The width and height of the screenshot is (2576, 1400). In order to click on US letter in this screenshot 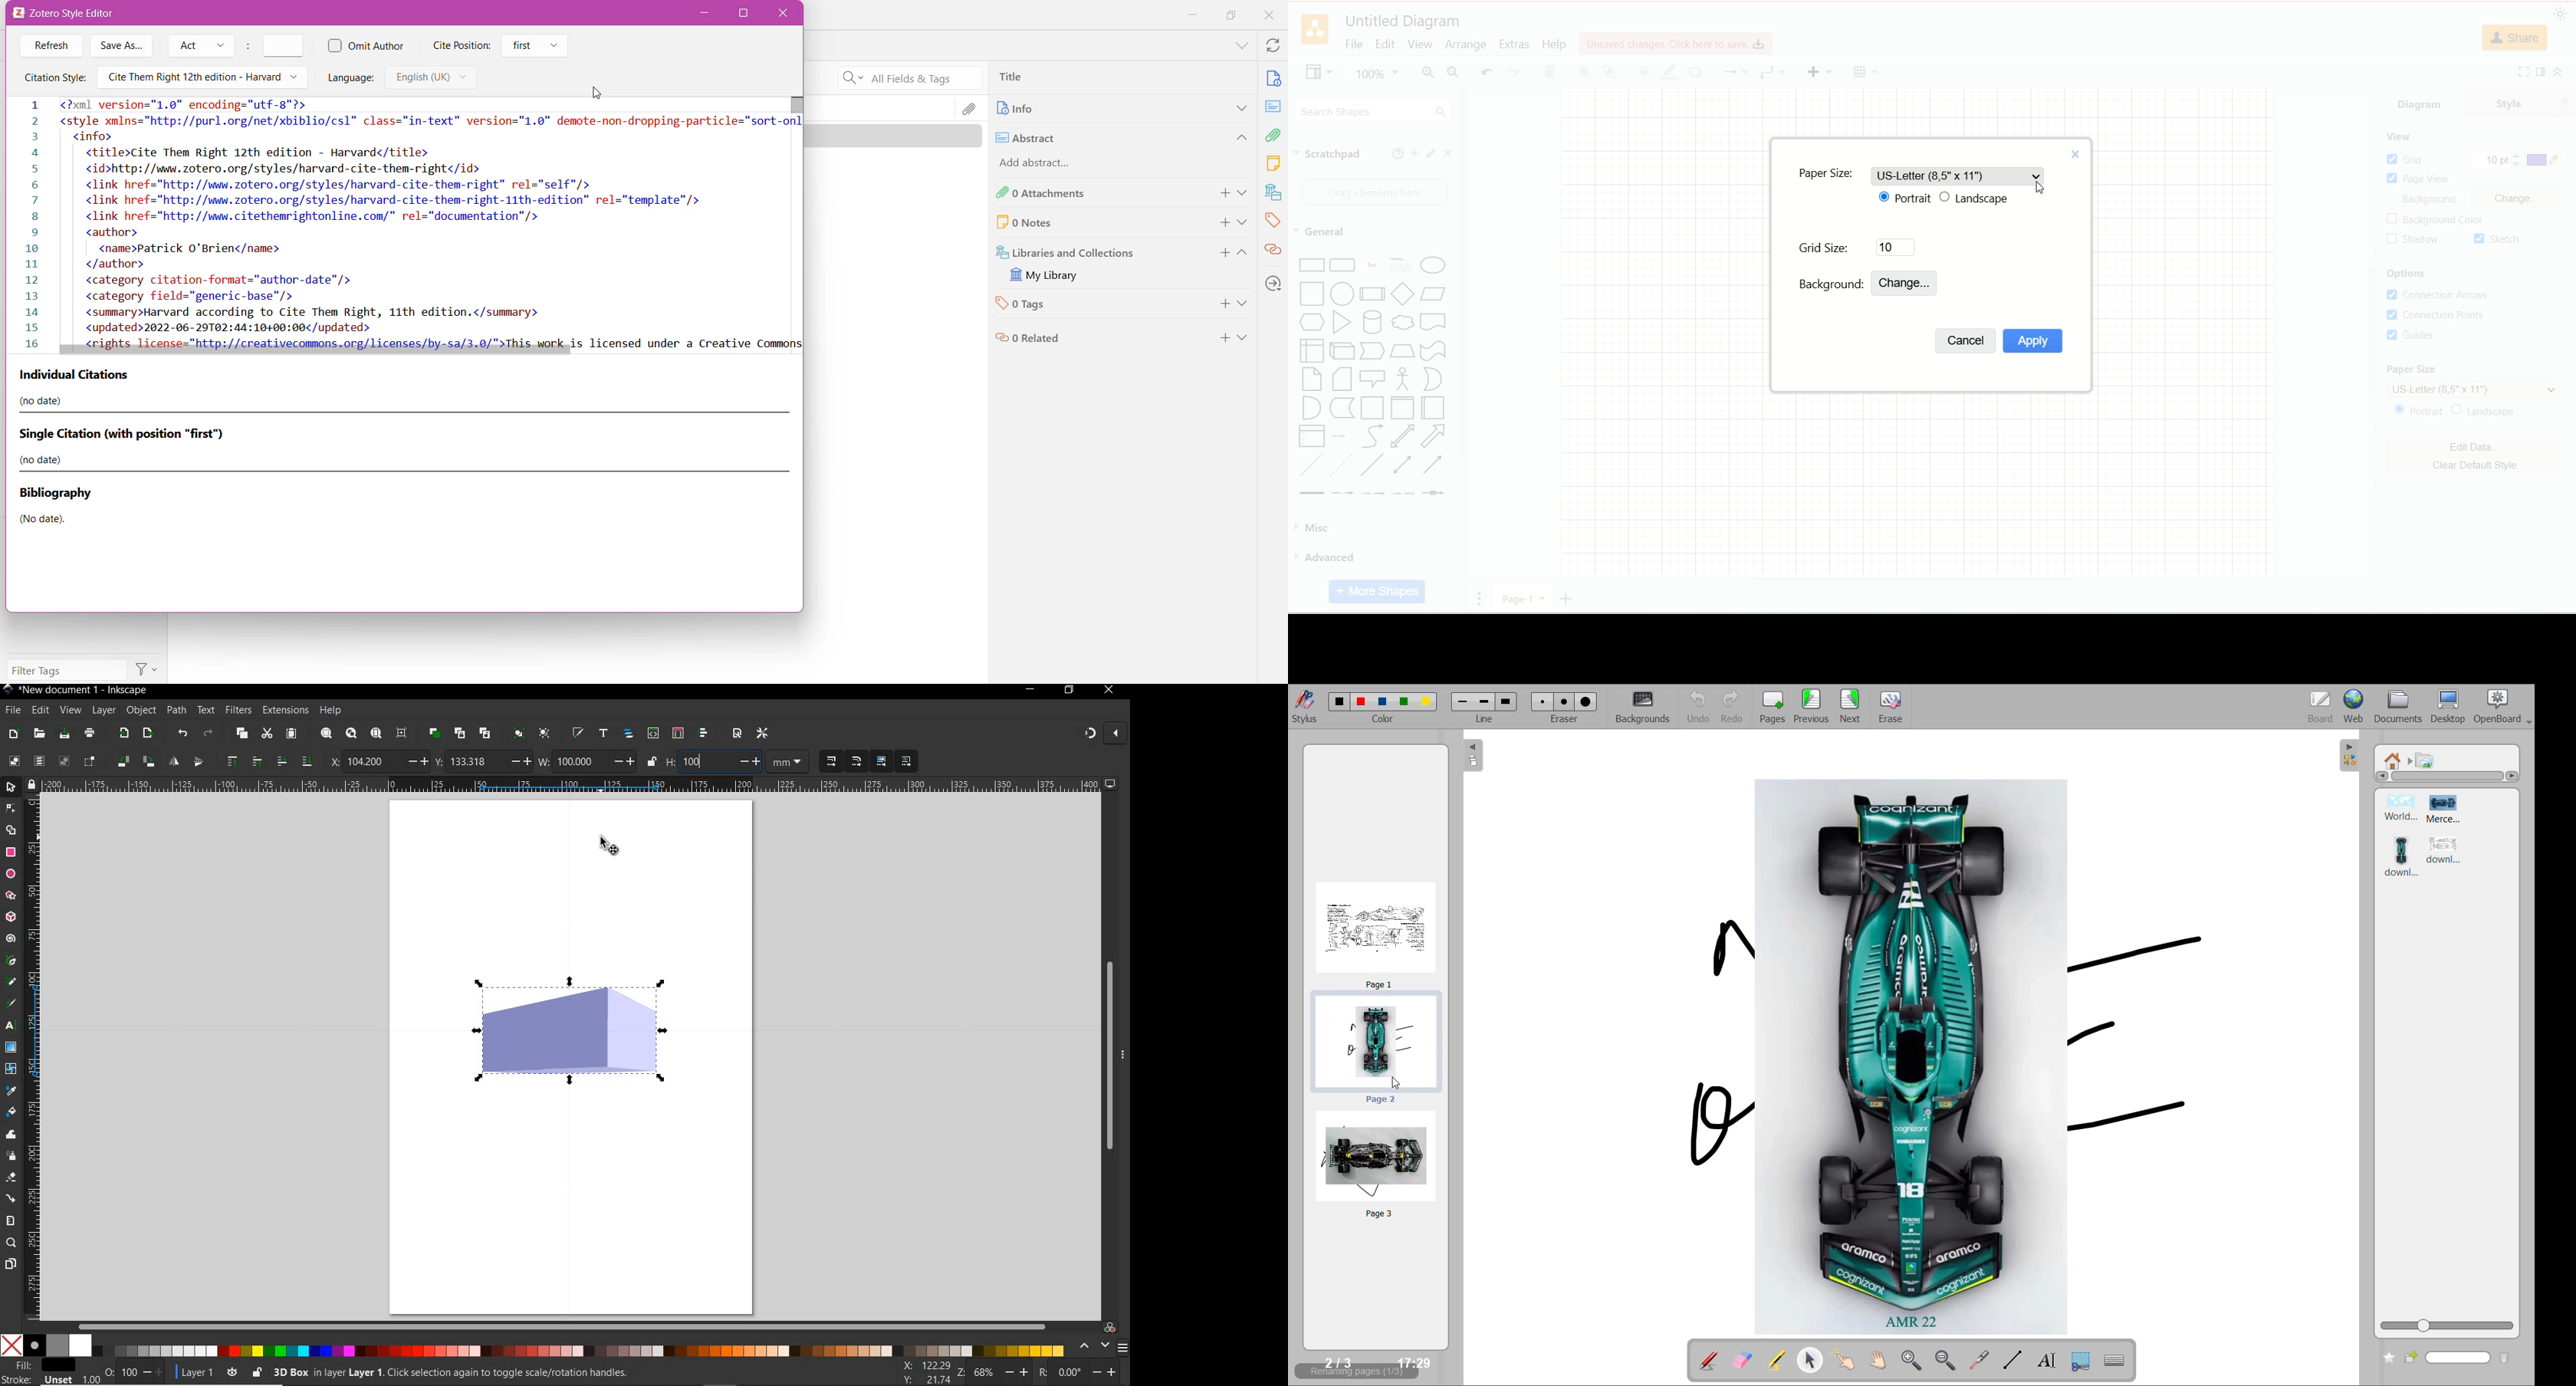, I will do `click(2475, 390)`.